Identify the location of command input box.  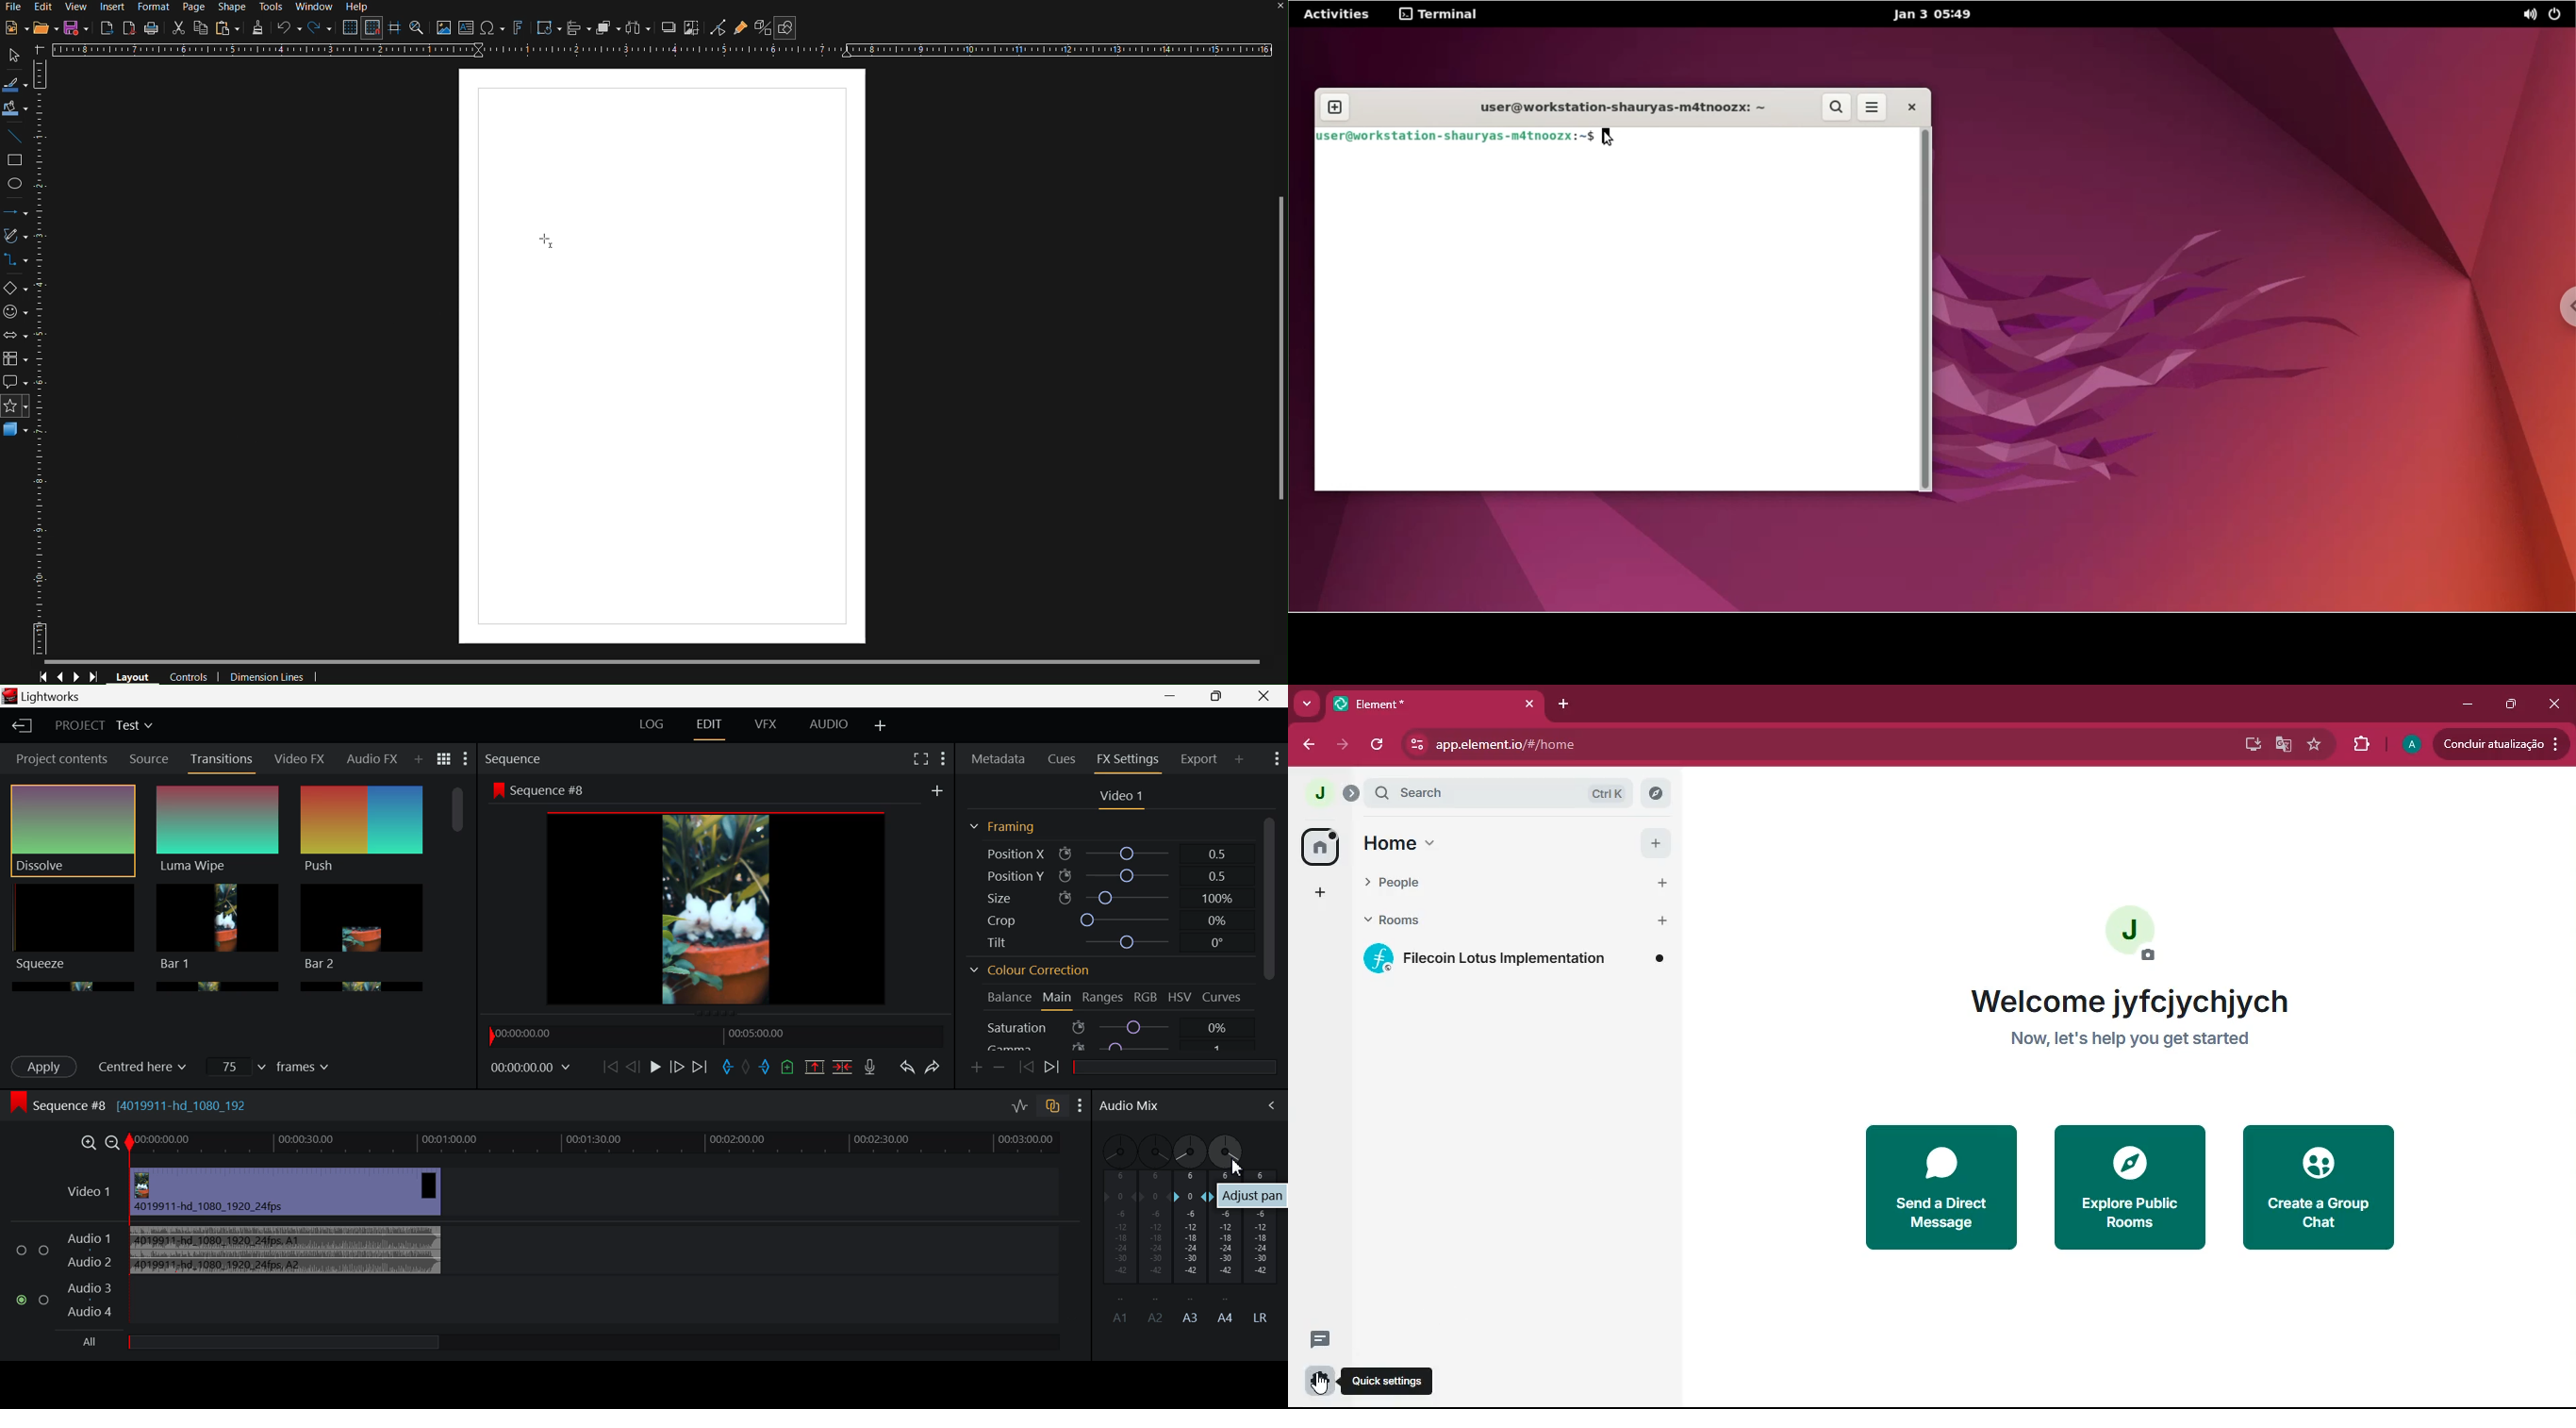
(1615, 319).